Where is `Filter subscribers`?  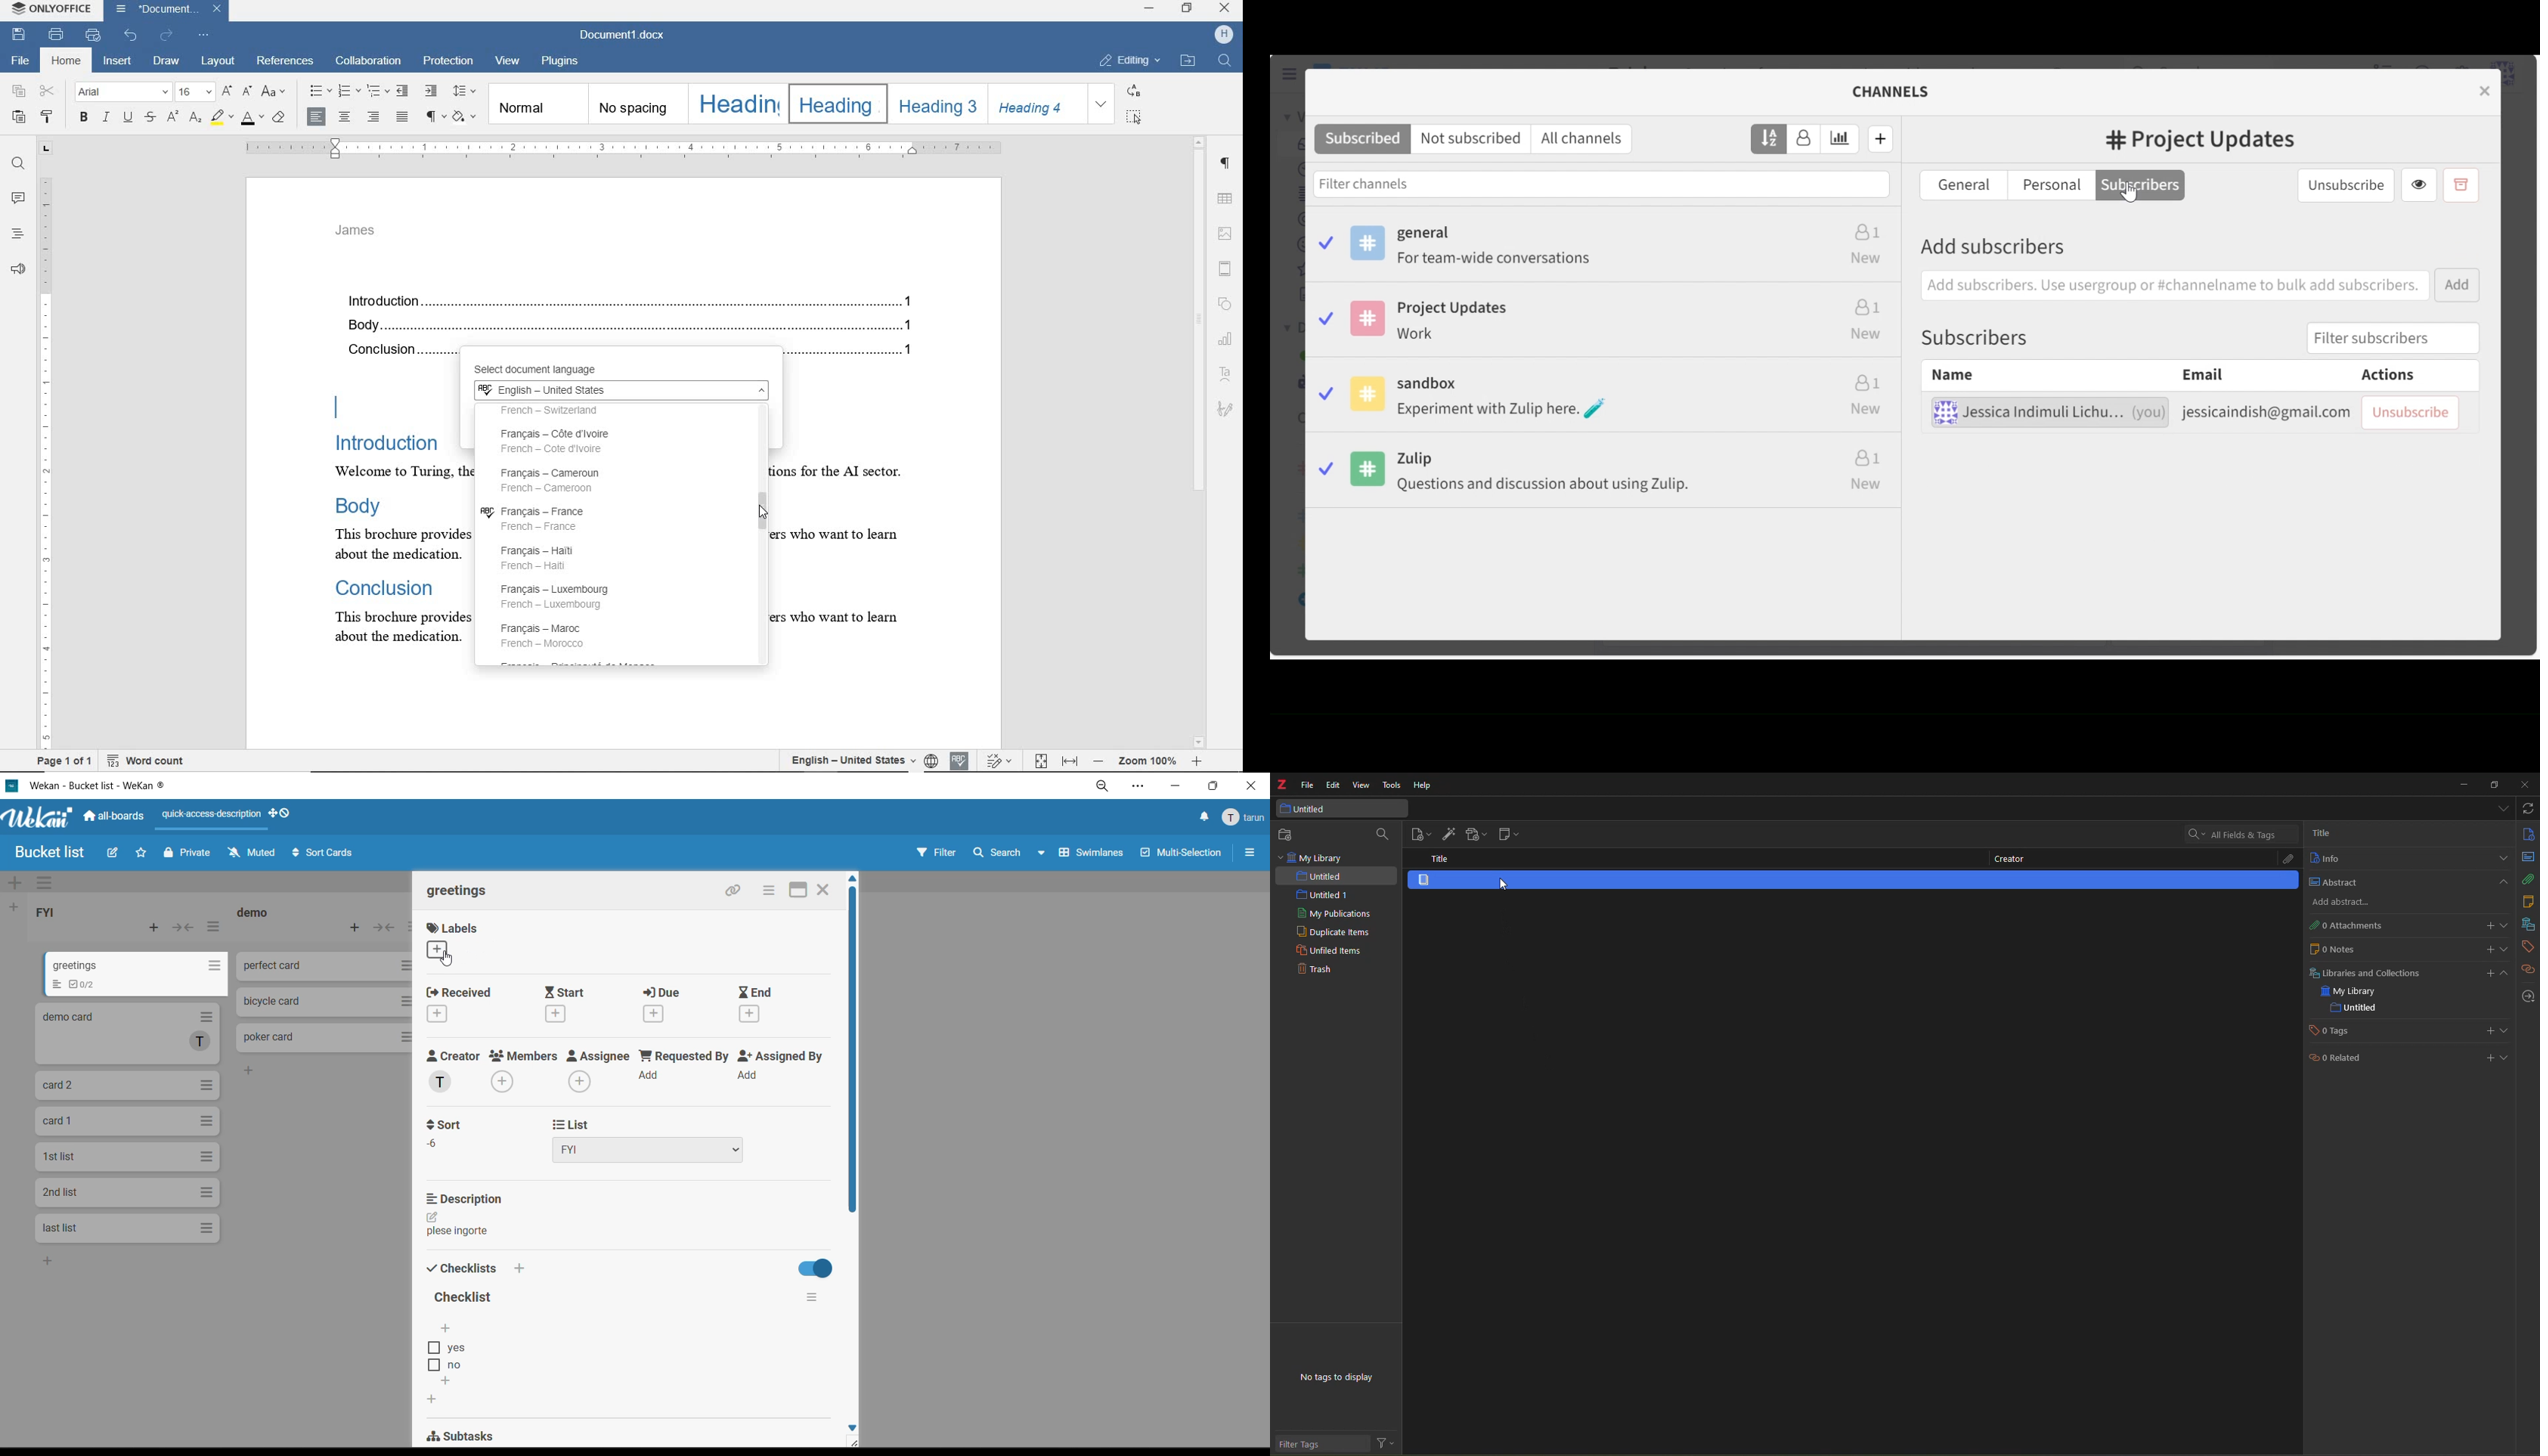
Filter subscribers is located at coordinates (2388, 338).